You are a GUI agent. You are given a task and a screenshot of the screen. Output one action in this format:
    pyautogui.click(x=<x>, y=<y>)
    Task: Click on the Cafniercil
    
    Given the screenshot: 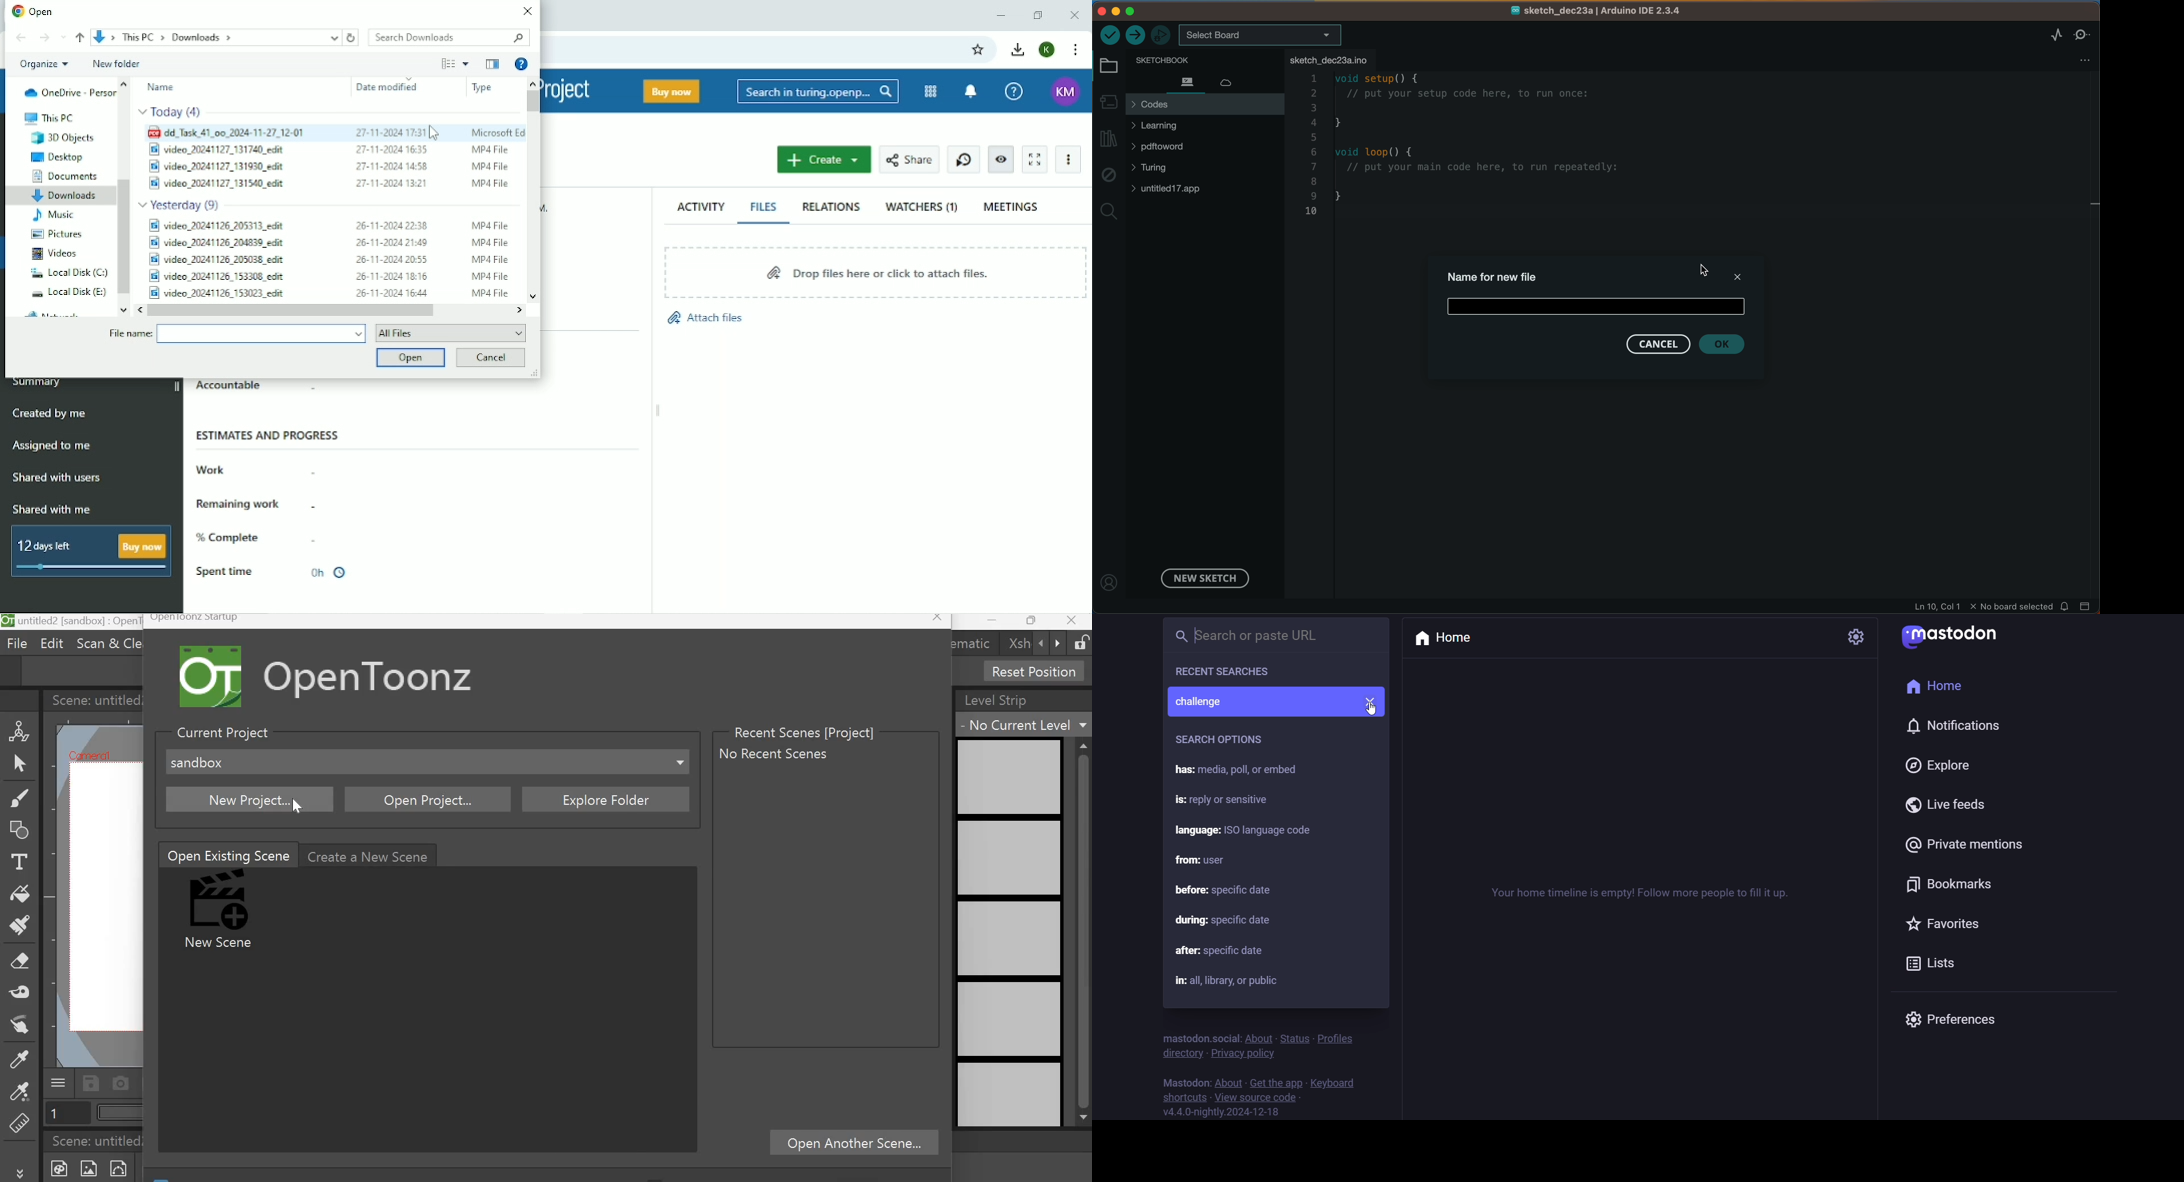 What is the action you would take?
    pyautogui.click(x=87, y=755)
    